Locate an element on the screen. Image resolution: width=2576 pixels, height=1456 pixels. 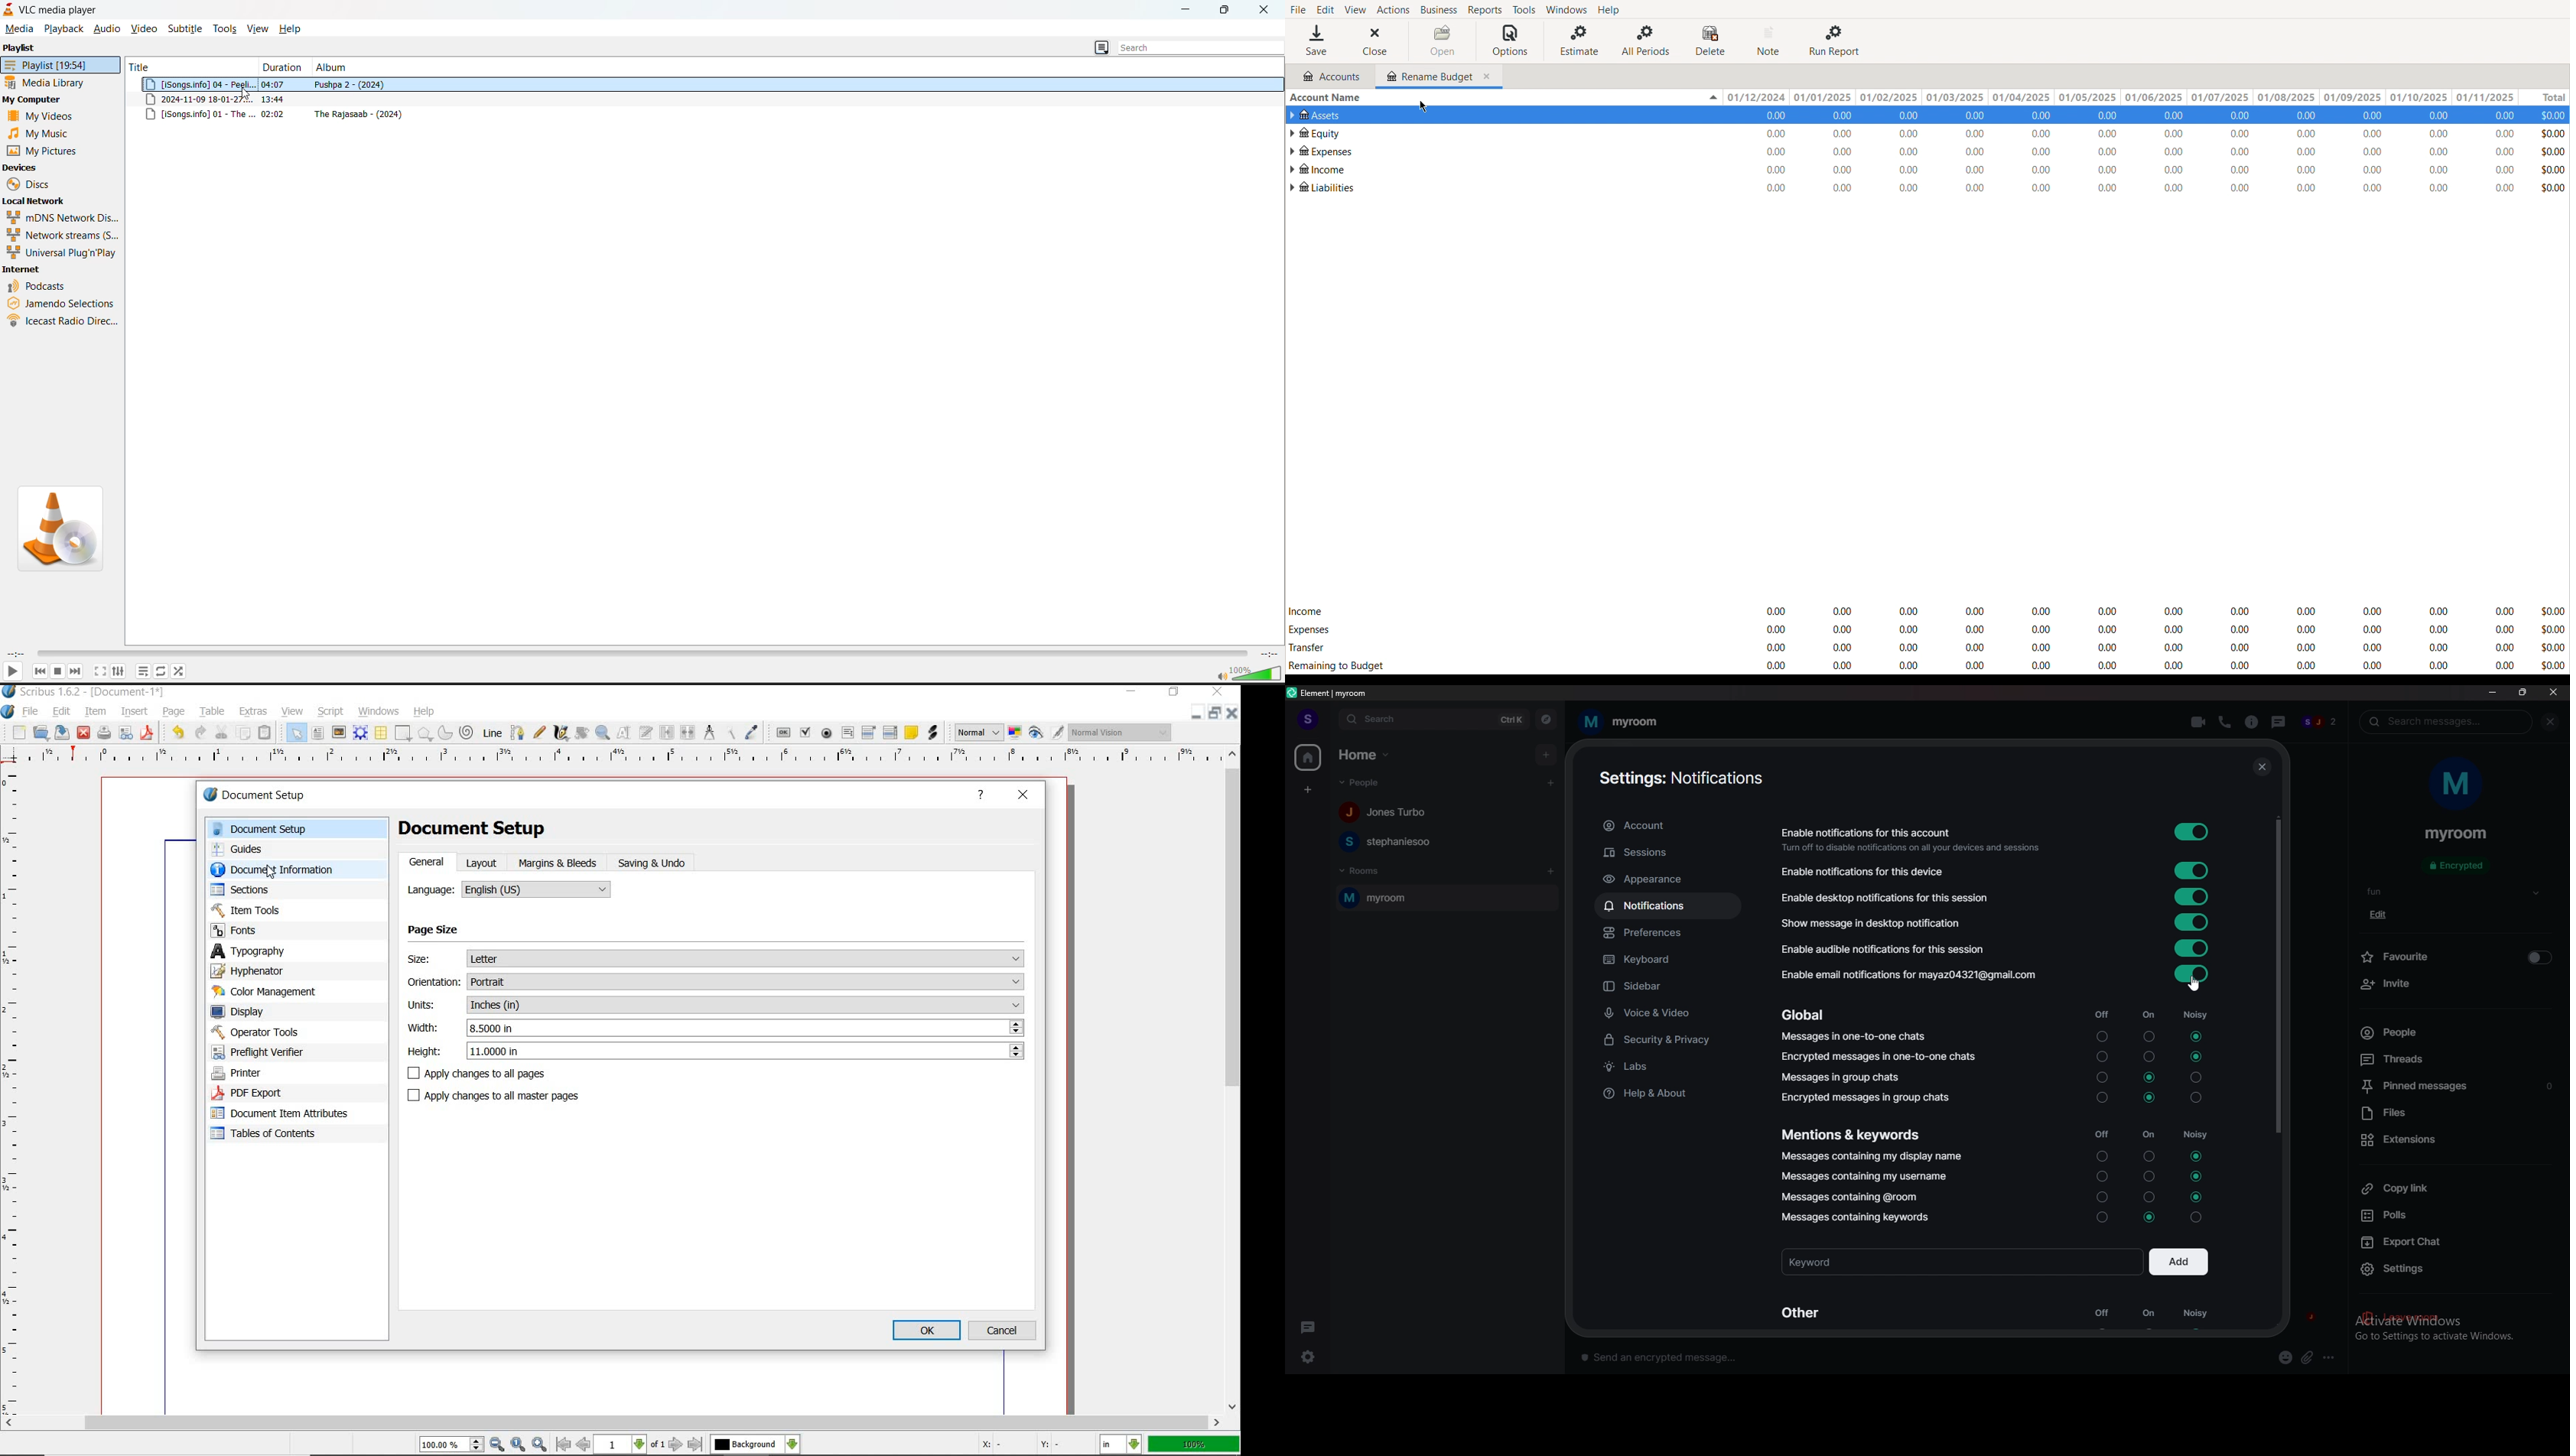
table is located at coordinates (380, 732).